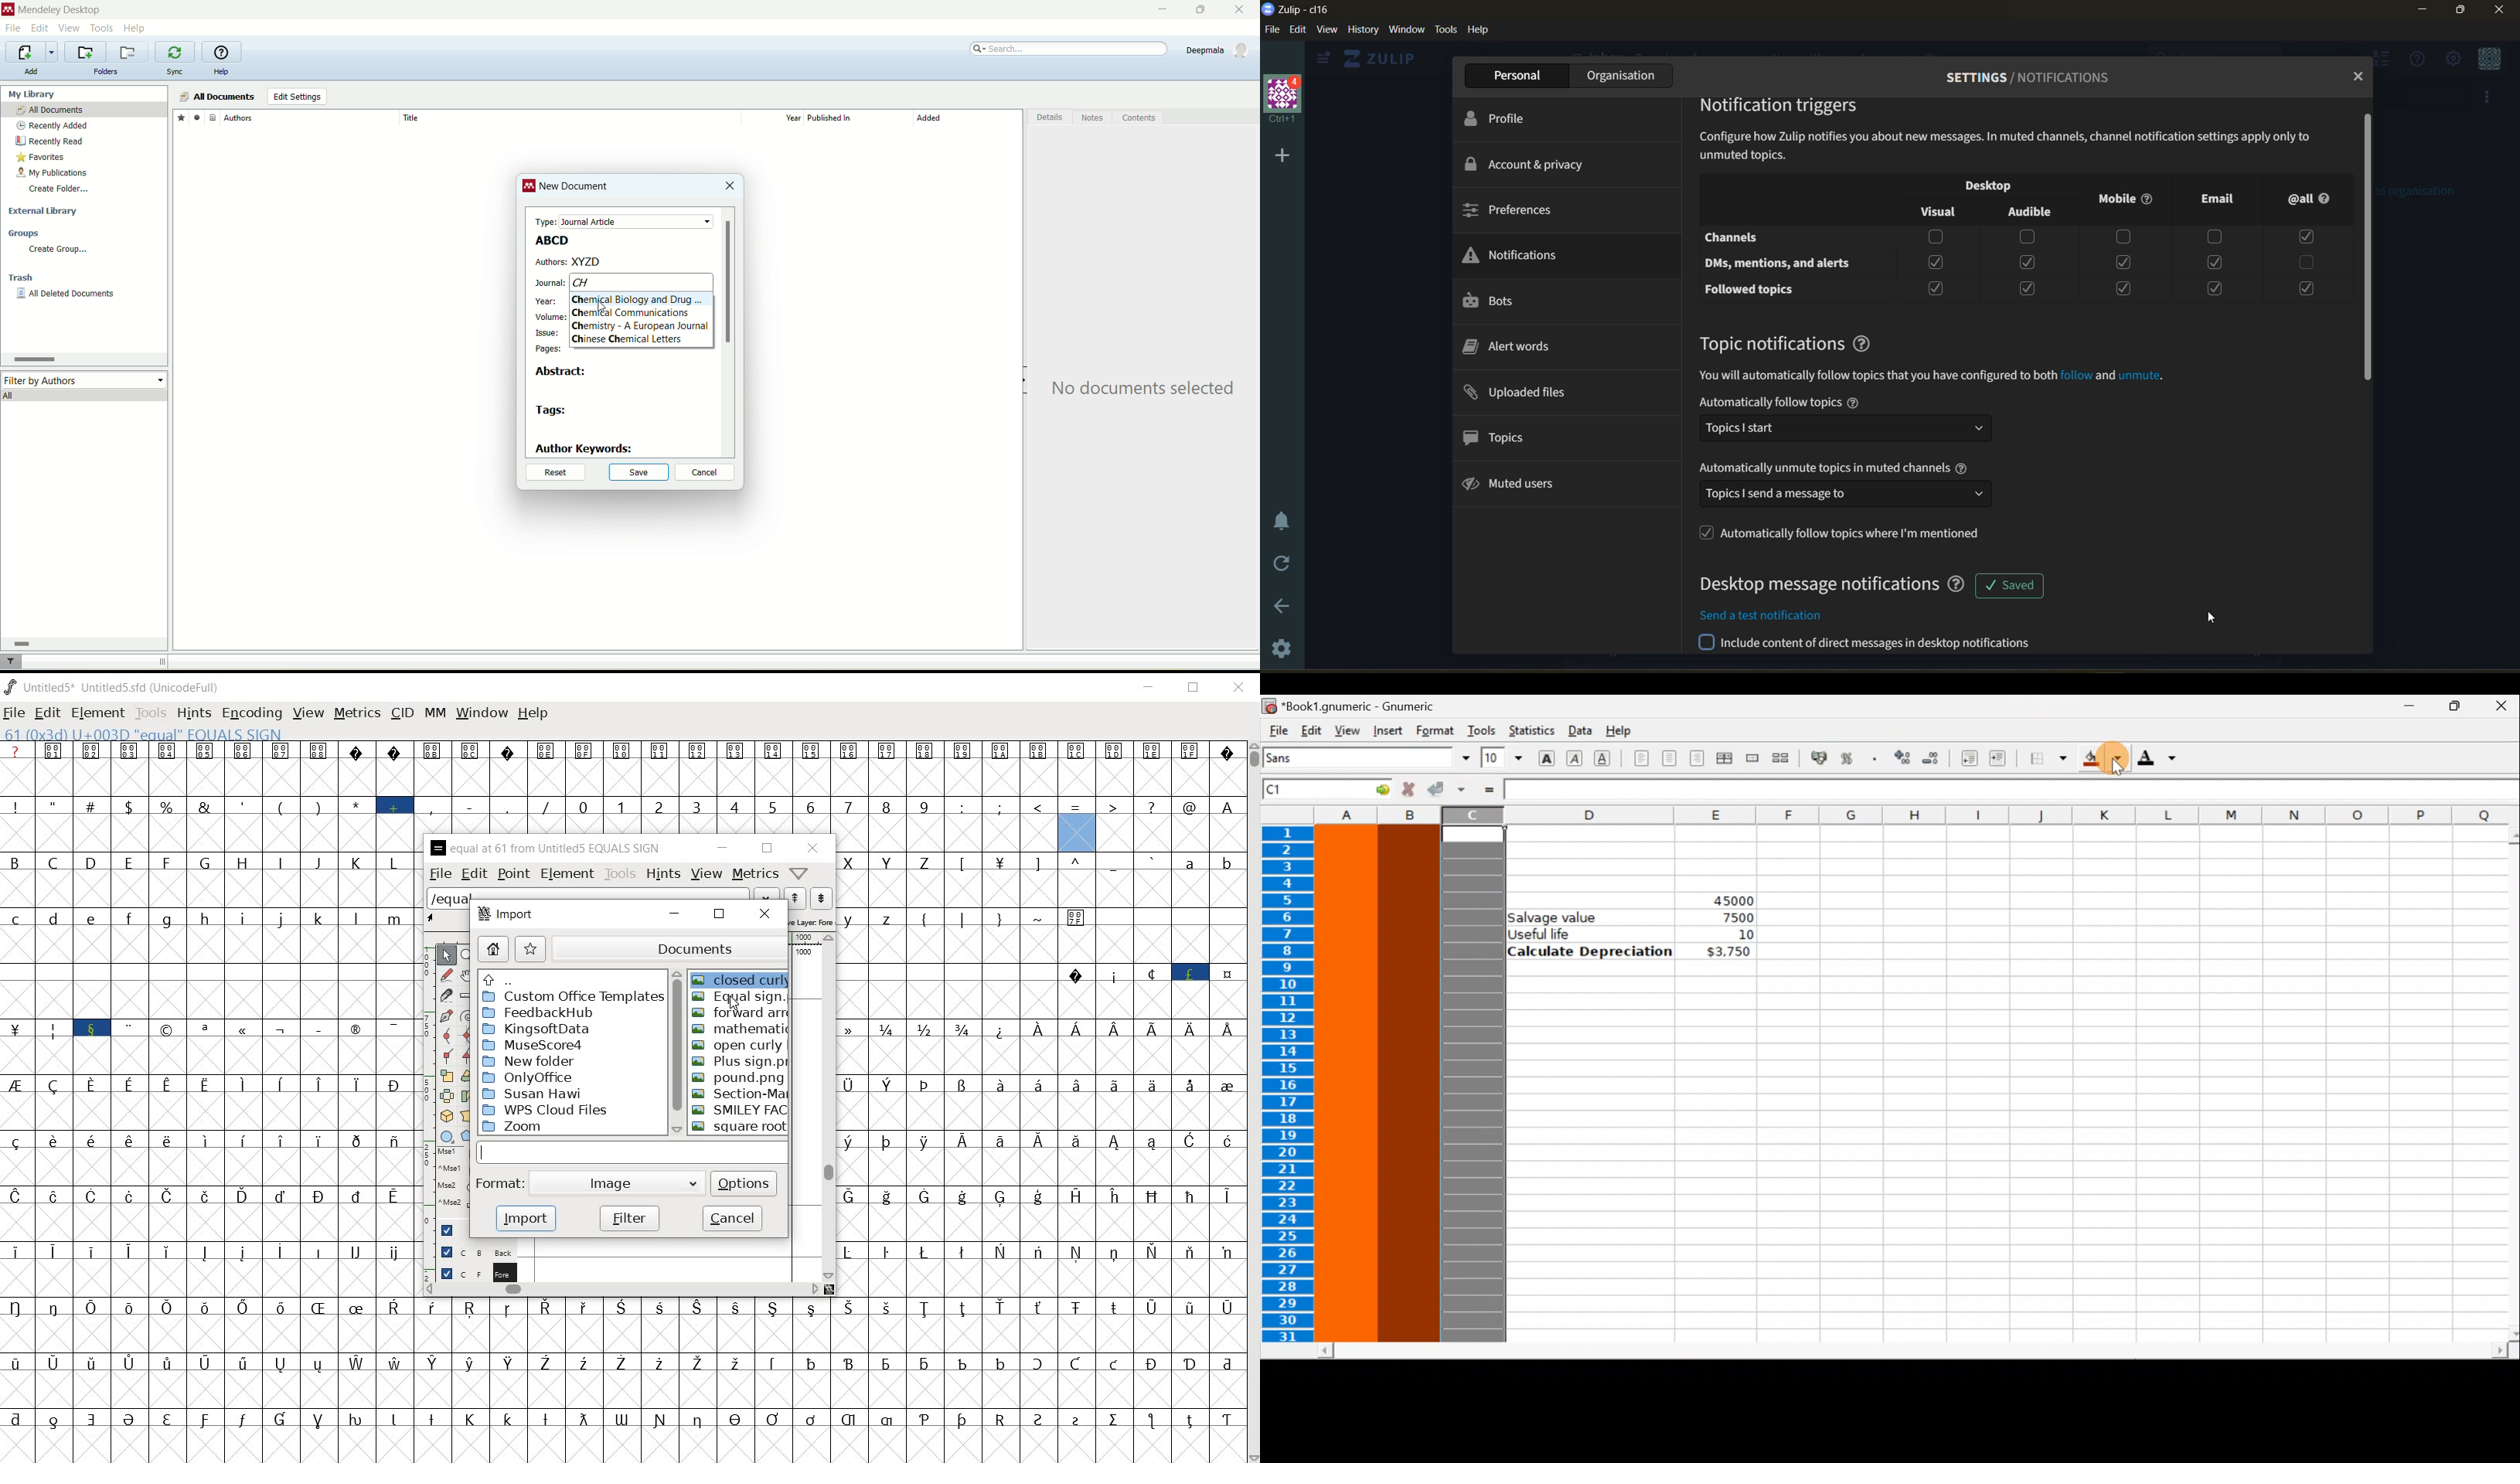 Image resolution: width=2520 pixels, height=1484 pixels. I want to click on document, so click(213, 117).